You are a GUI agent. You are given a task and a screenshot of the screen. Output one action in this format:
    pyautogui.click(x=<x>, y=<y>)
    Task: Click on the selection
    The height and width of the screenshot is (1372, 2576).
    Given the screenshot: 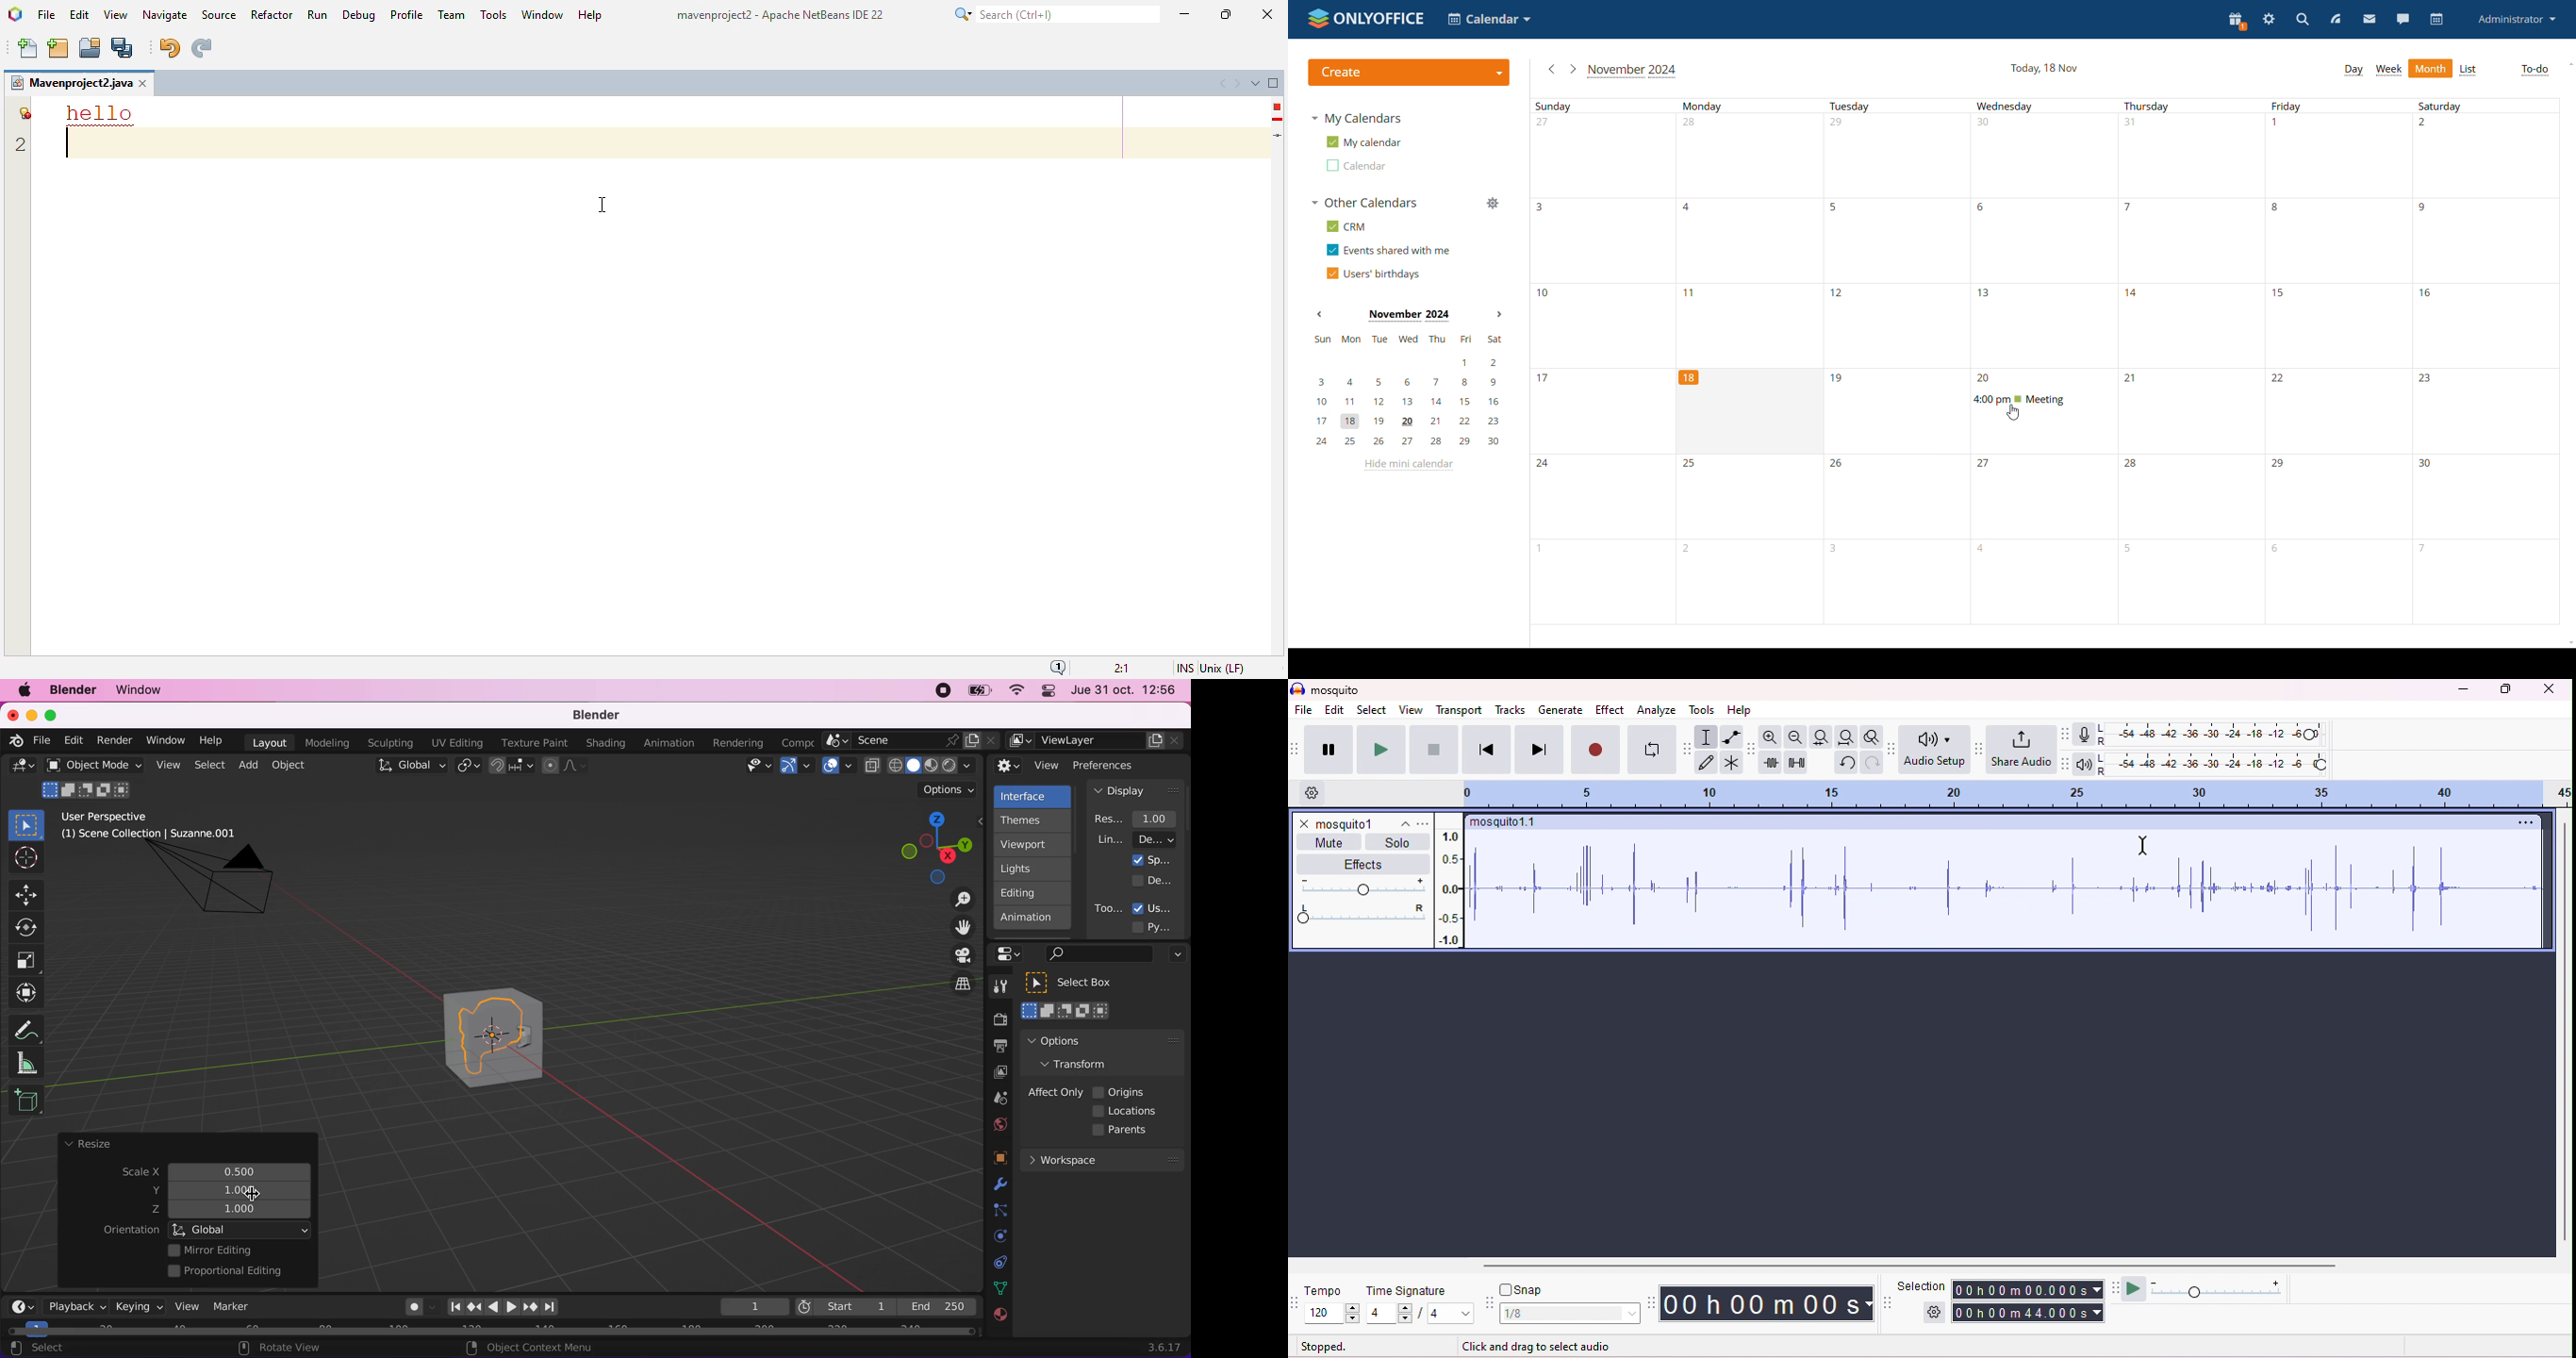 What is the action you would take?
    pyautogui.click(x=1705, y=737)
    